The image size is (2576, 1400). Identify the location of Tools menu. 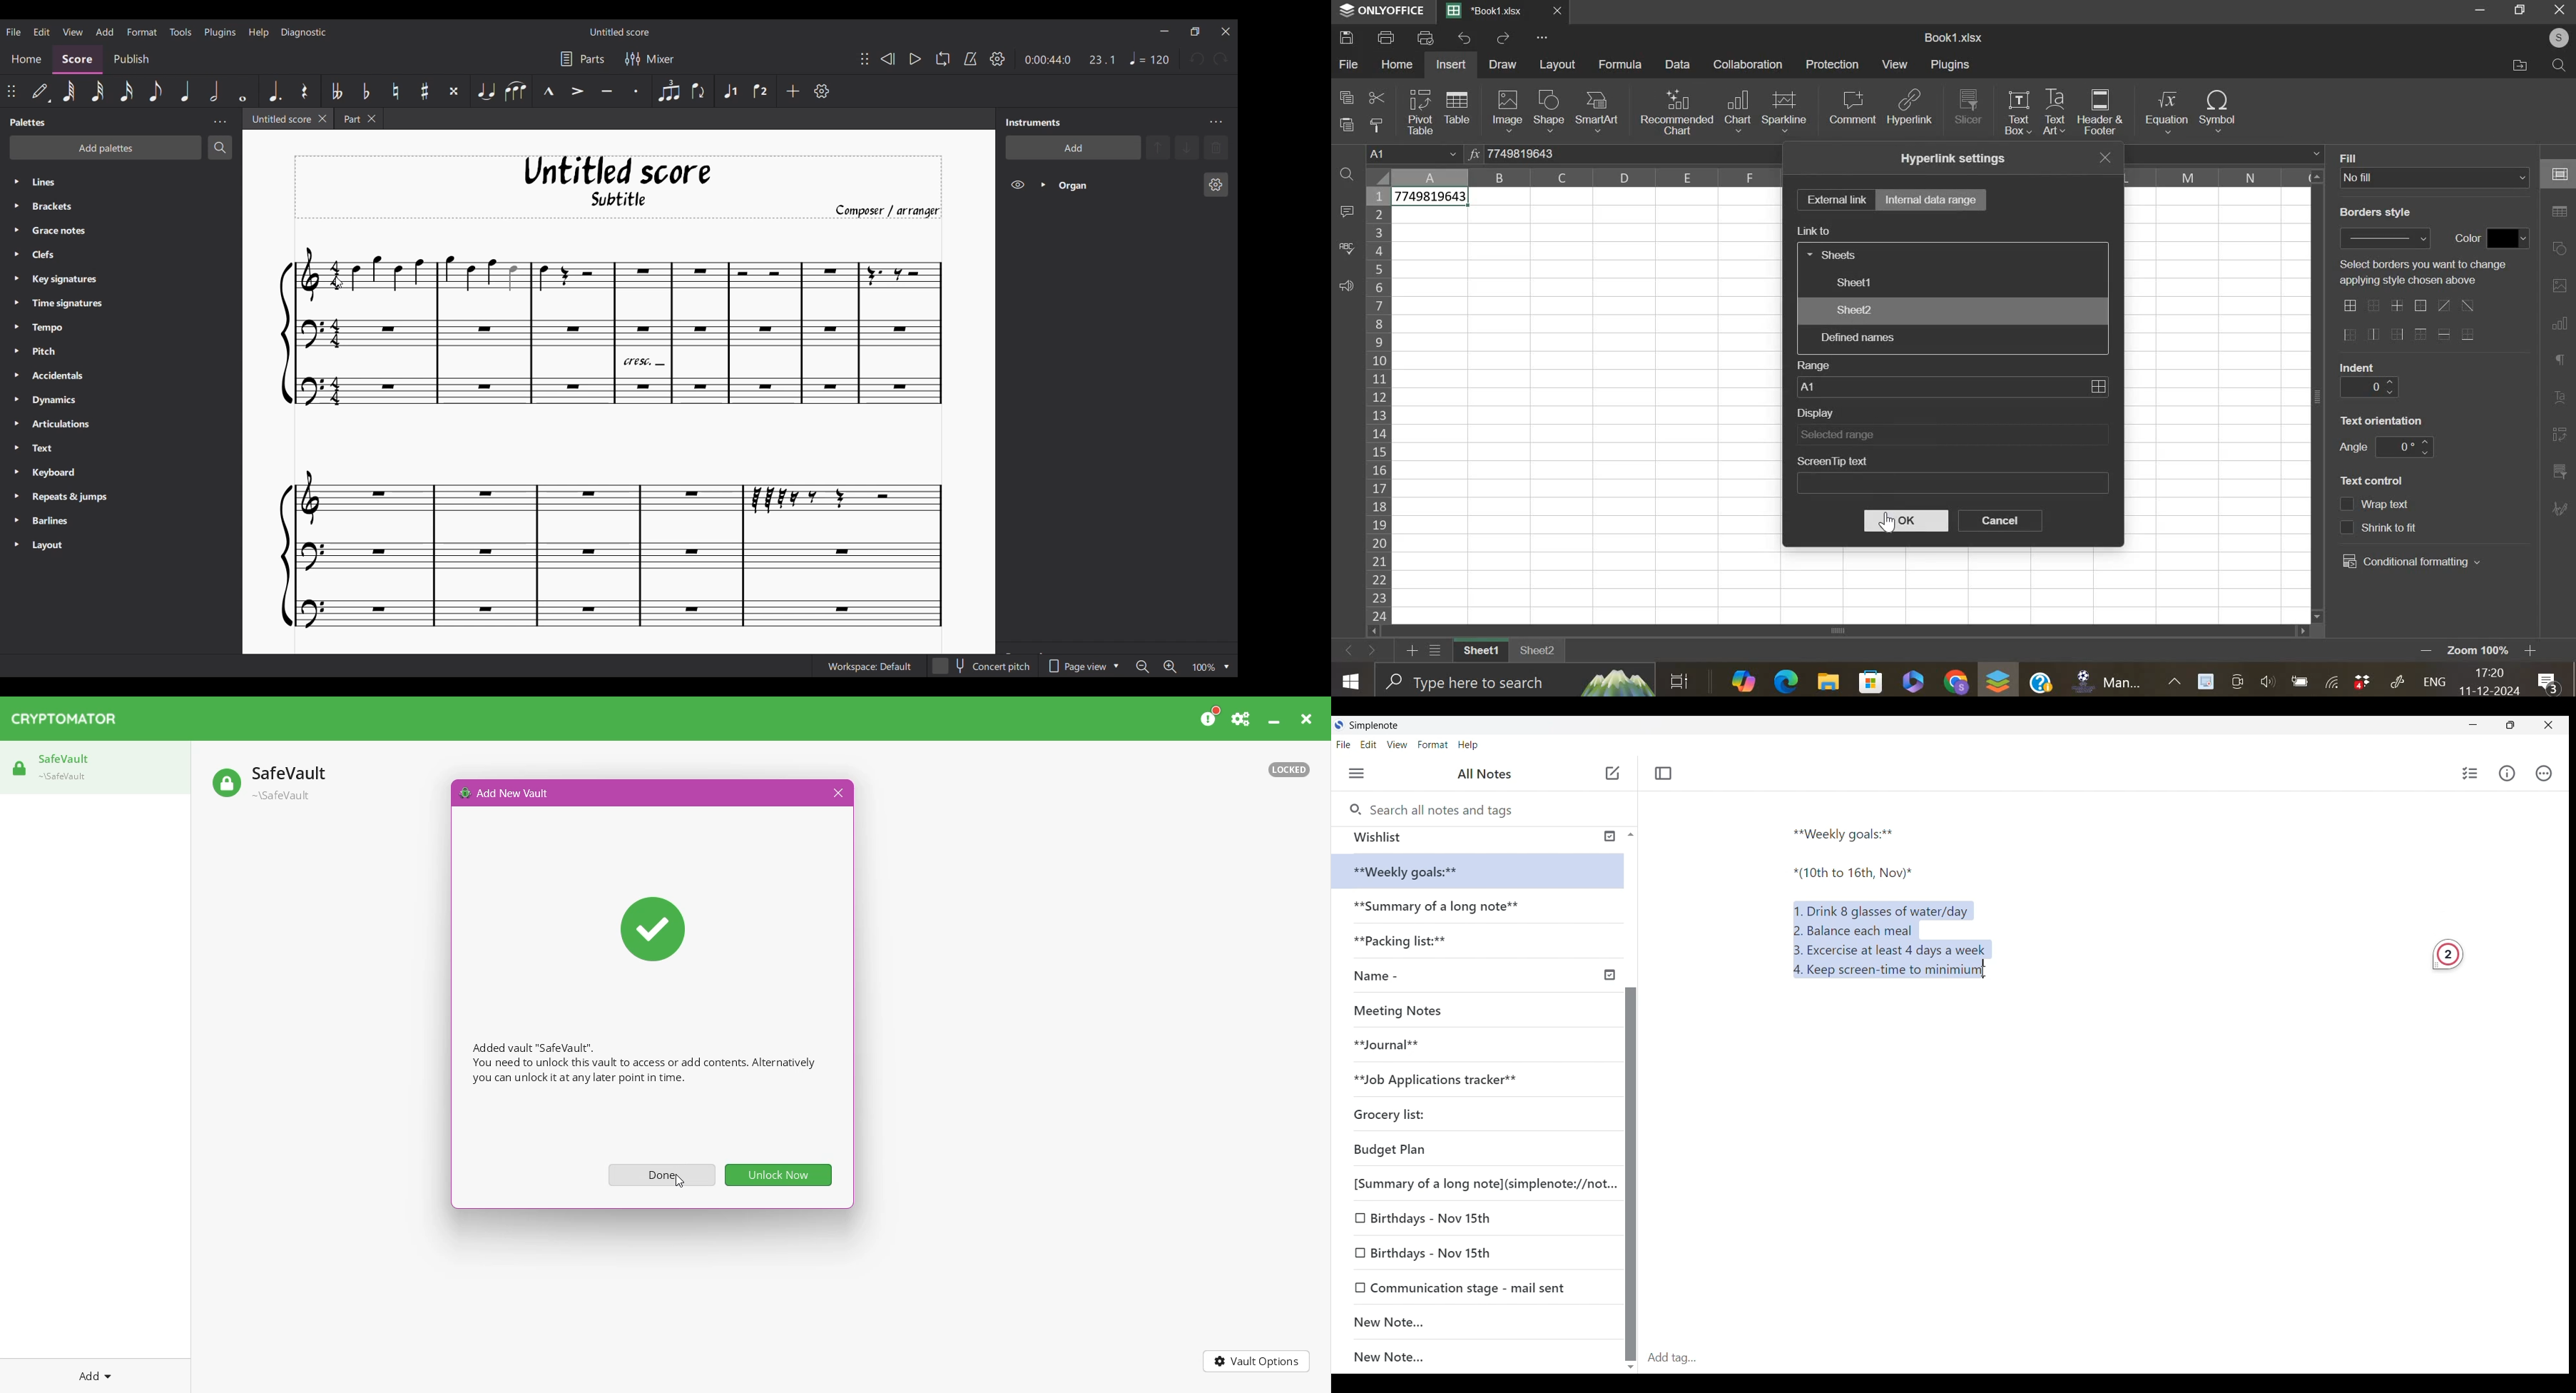
(181, 32).